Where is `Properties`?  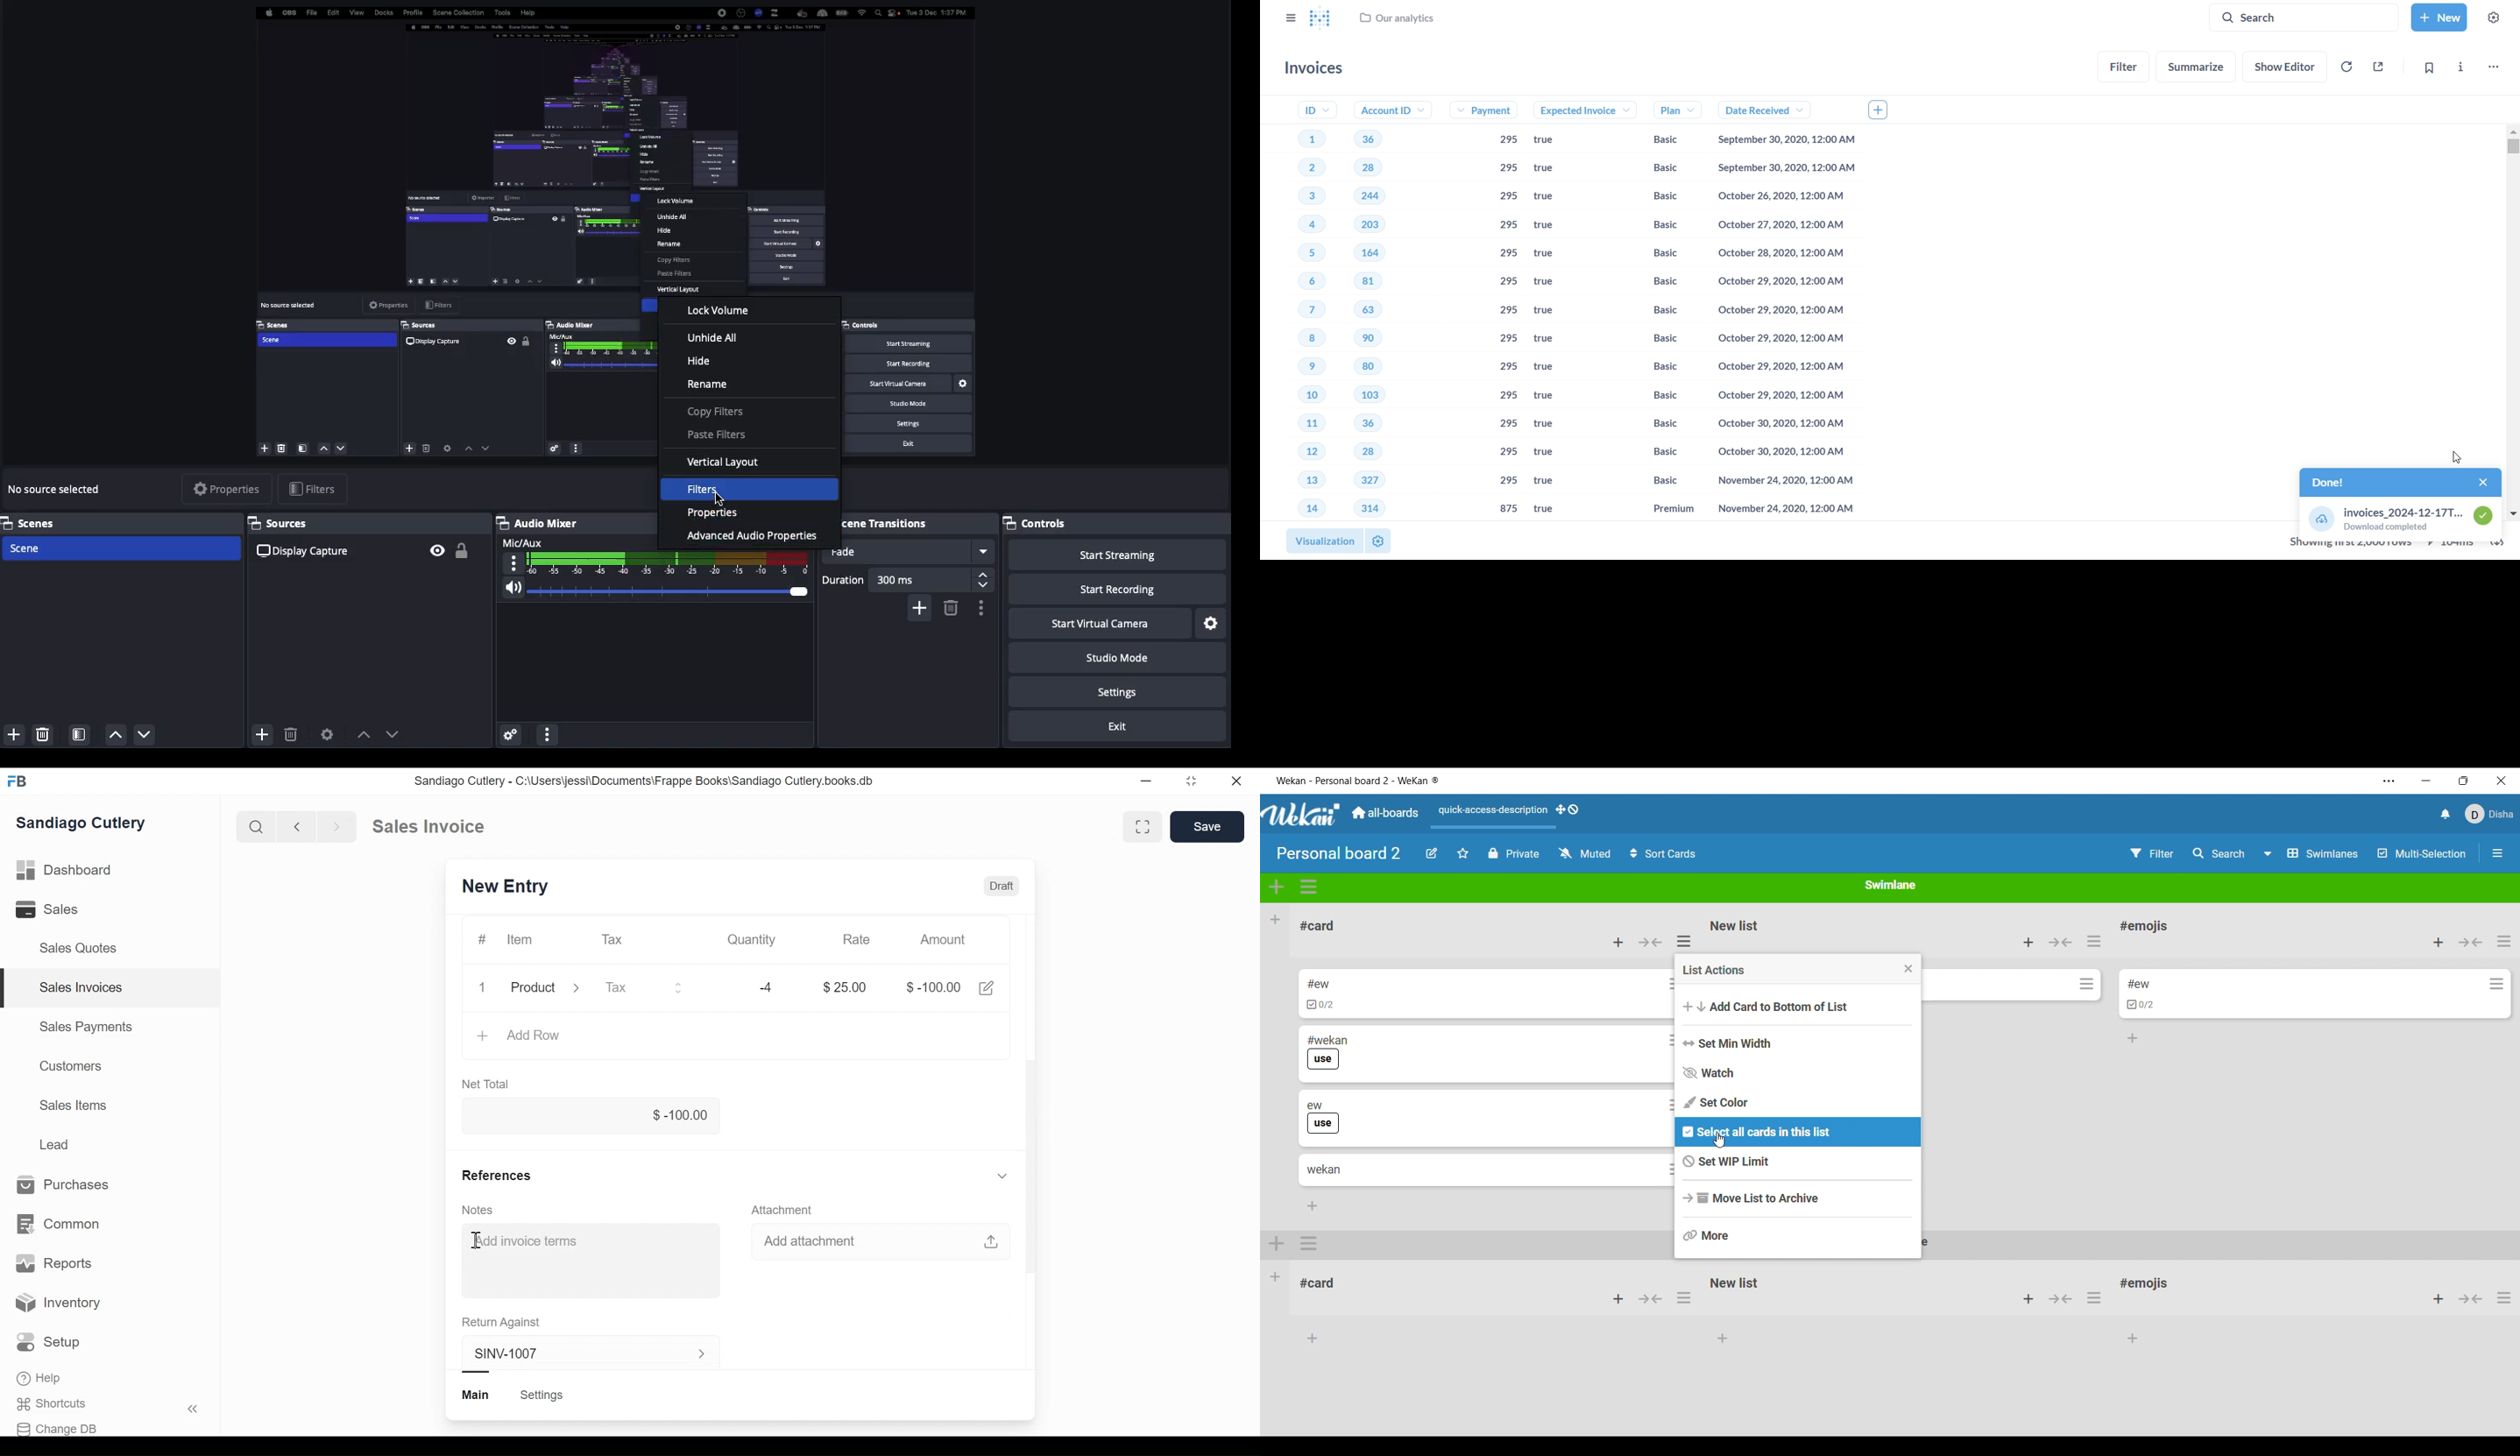
Properties is located at coordinates (711, 513).